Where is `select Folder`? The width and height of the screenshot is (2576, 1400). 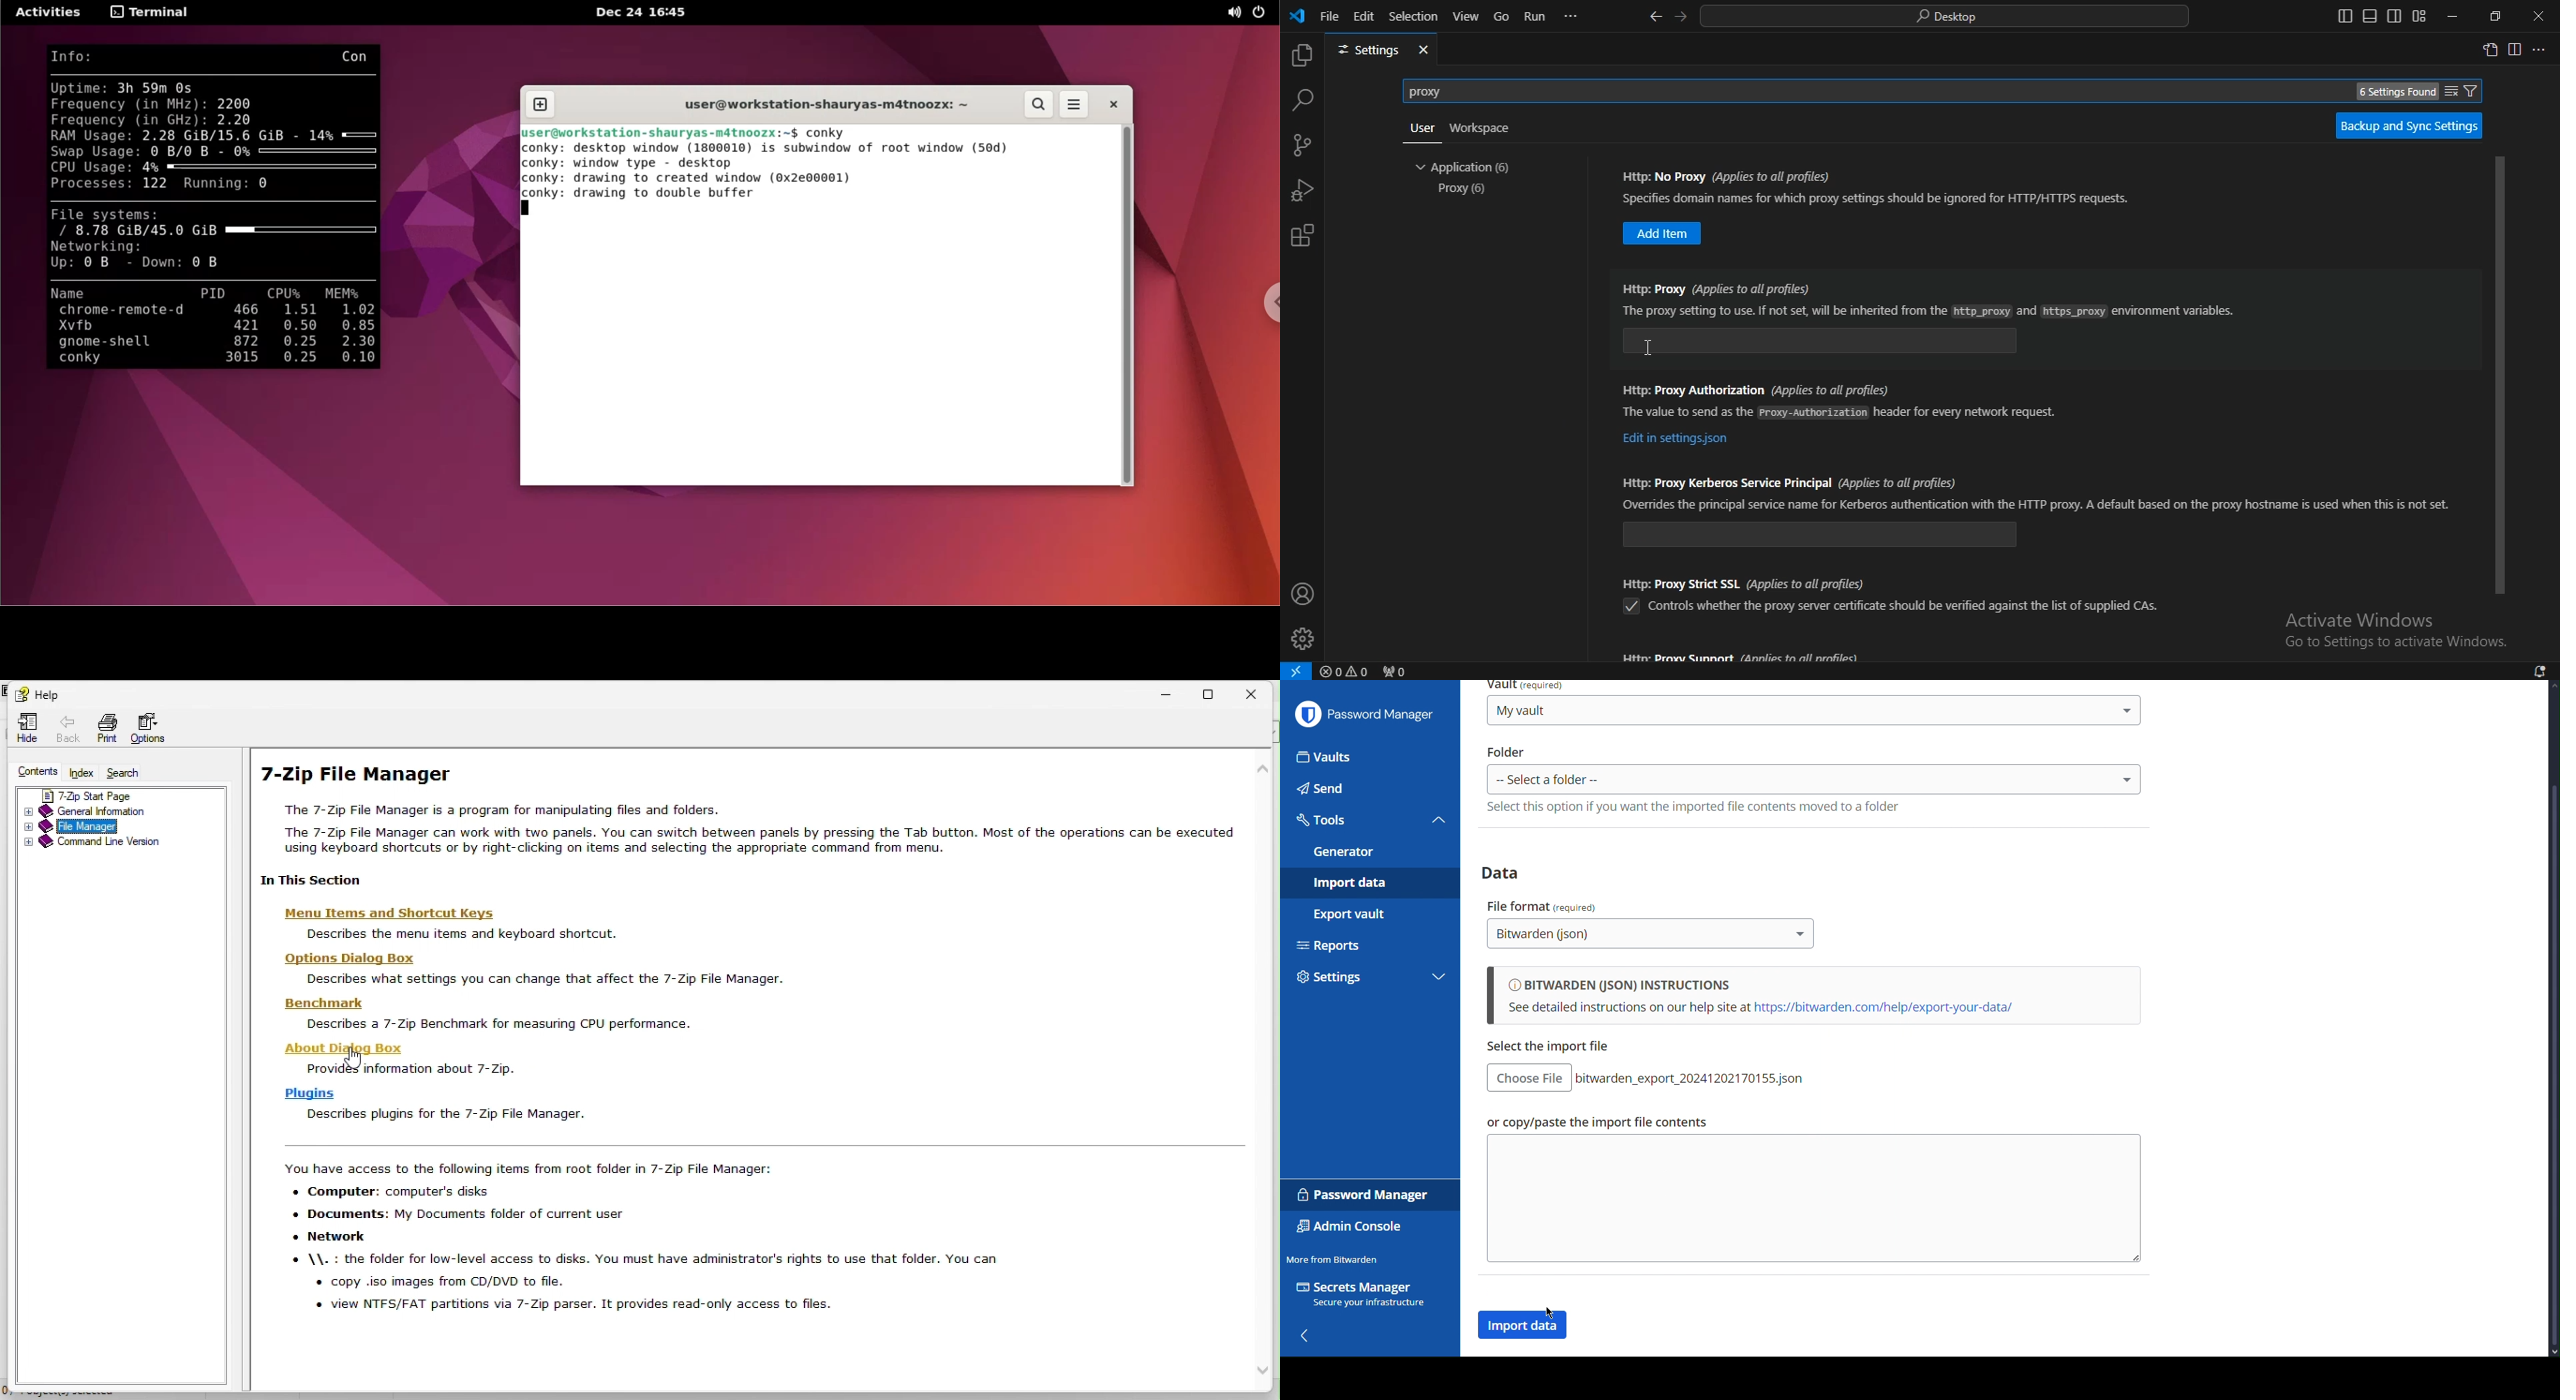
select Folder is located at coordinates (1814, 779).